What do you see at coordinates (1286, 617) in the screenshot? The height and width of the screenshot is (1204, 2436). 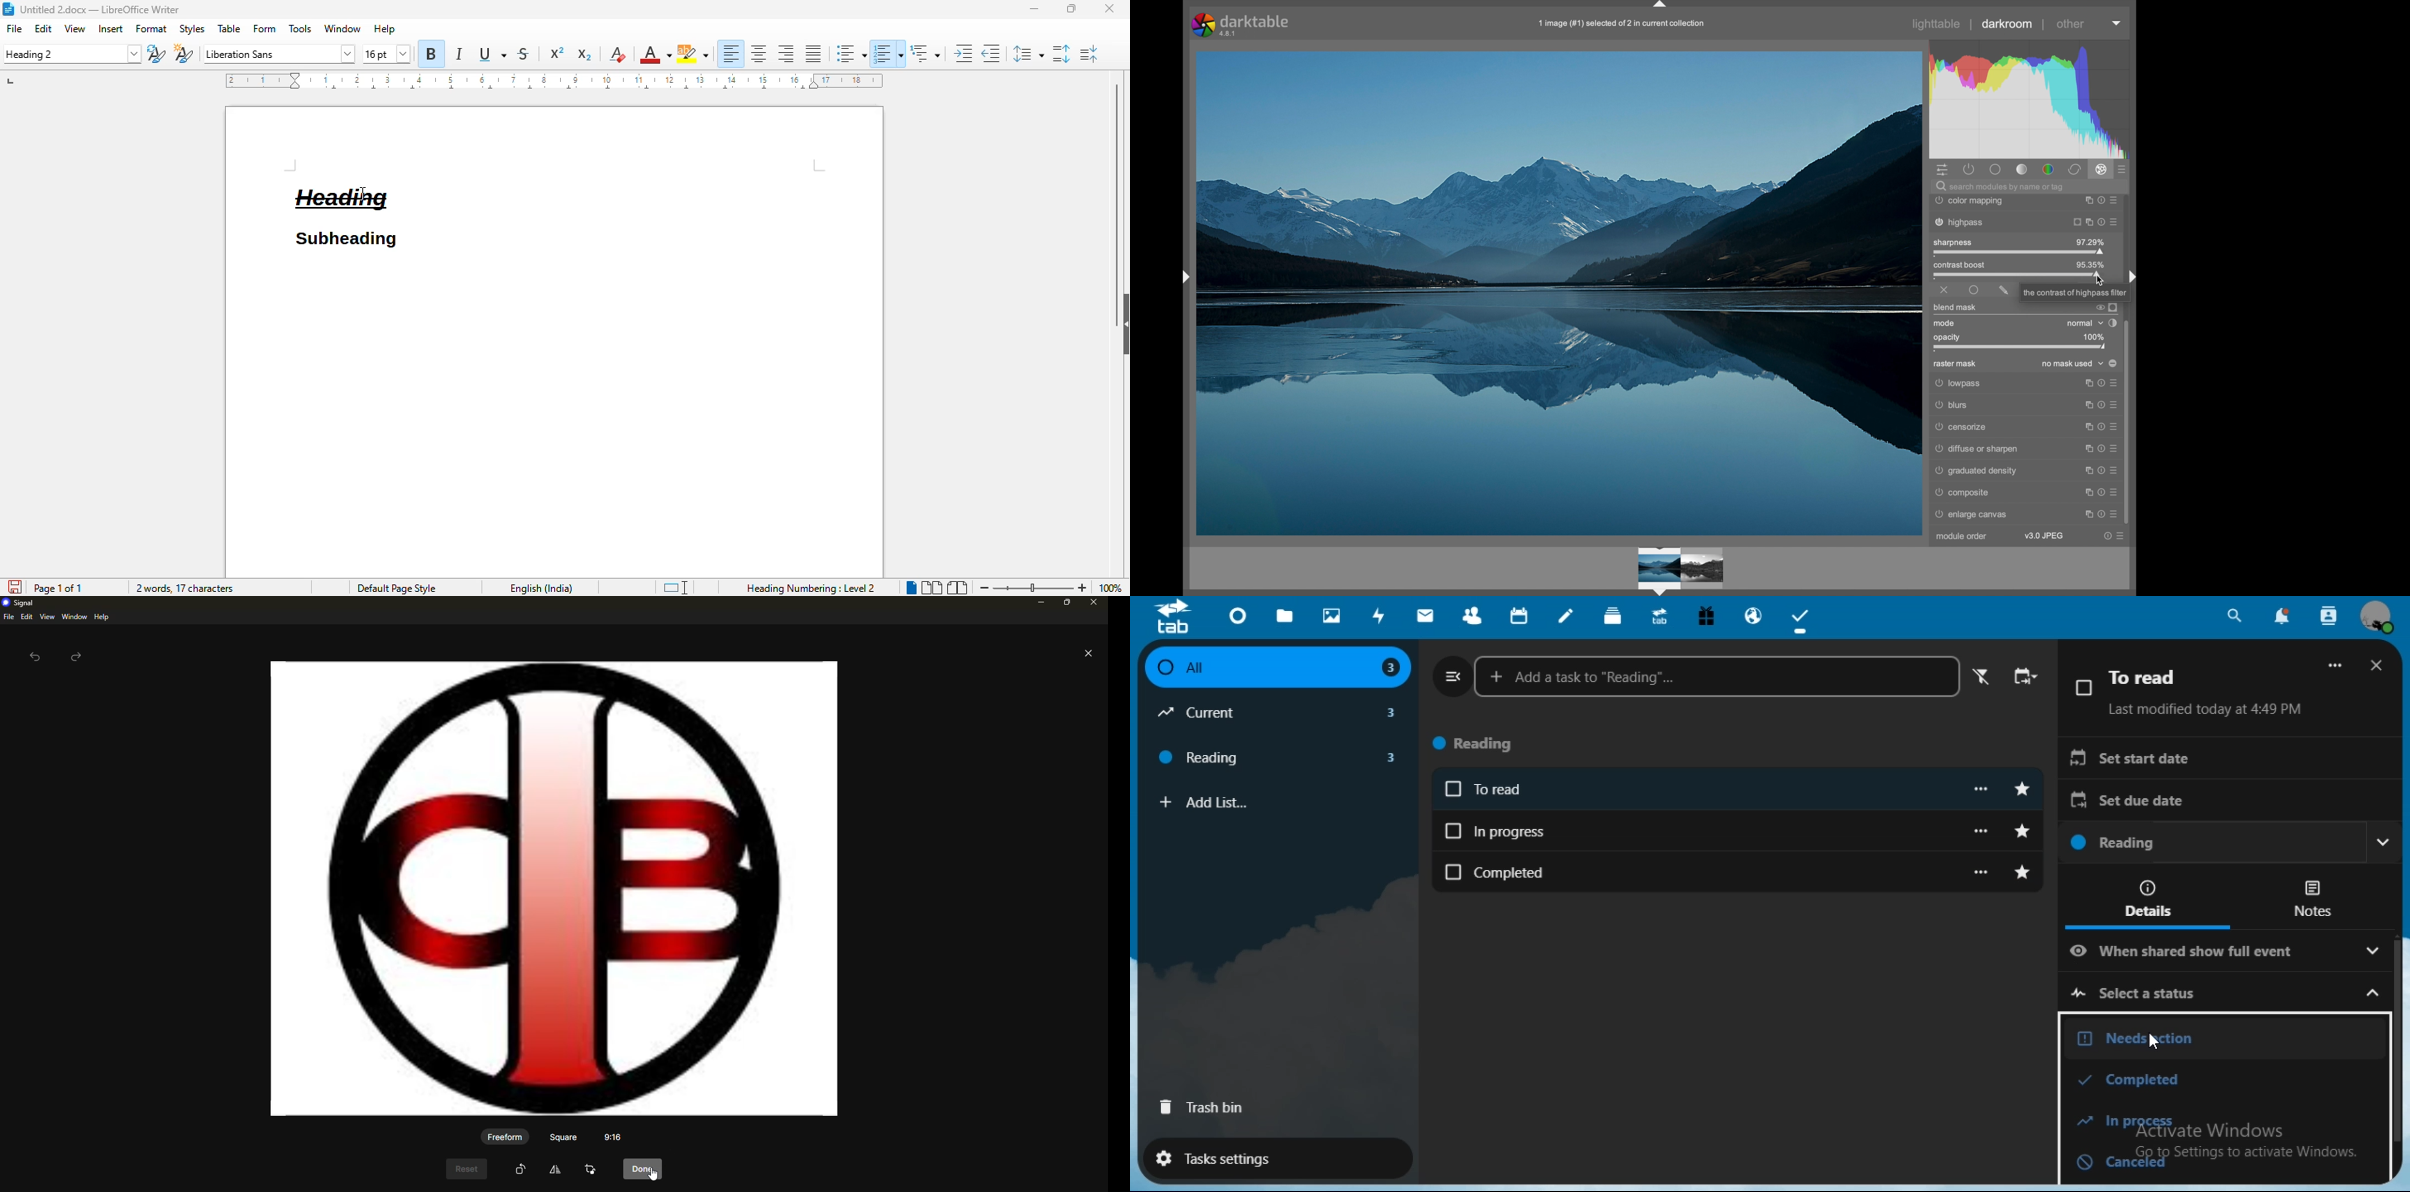 I see `files` at bounding box center [1286, 617].